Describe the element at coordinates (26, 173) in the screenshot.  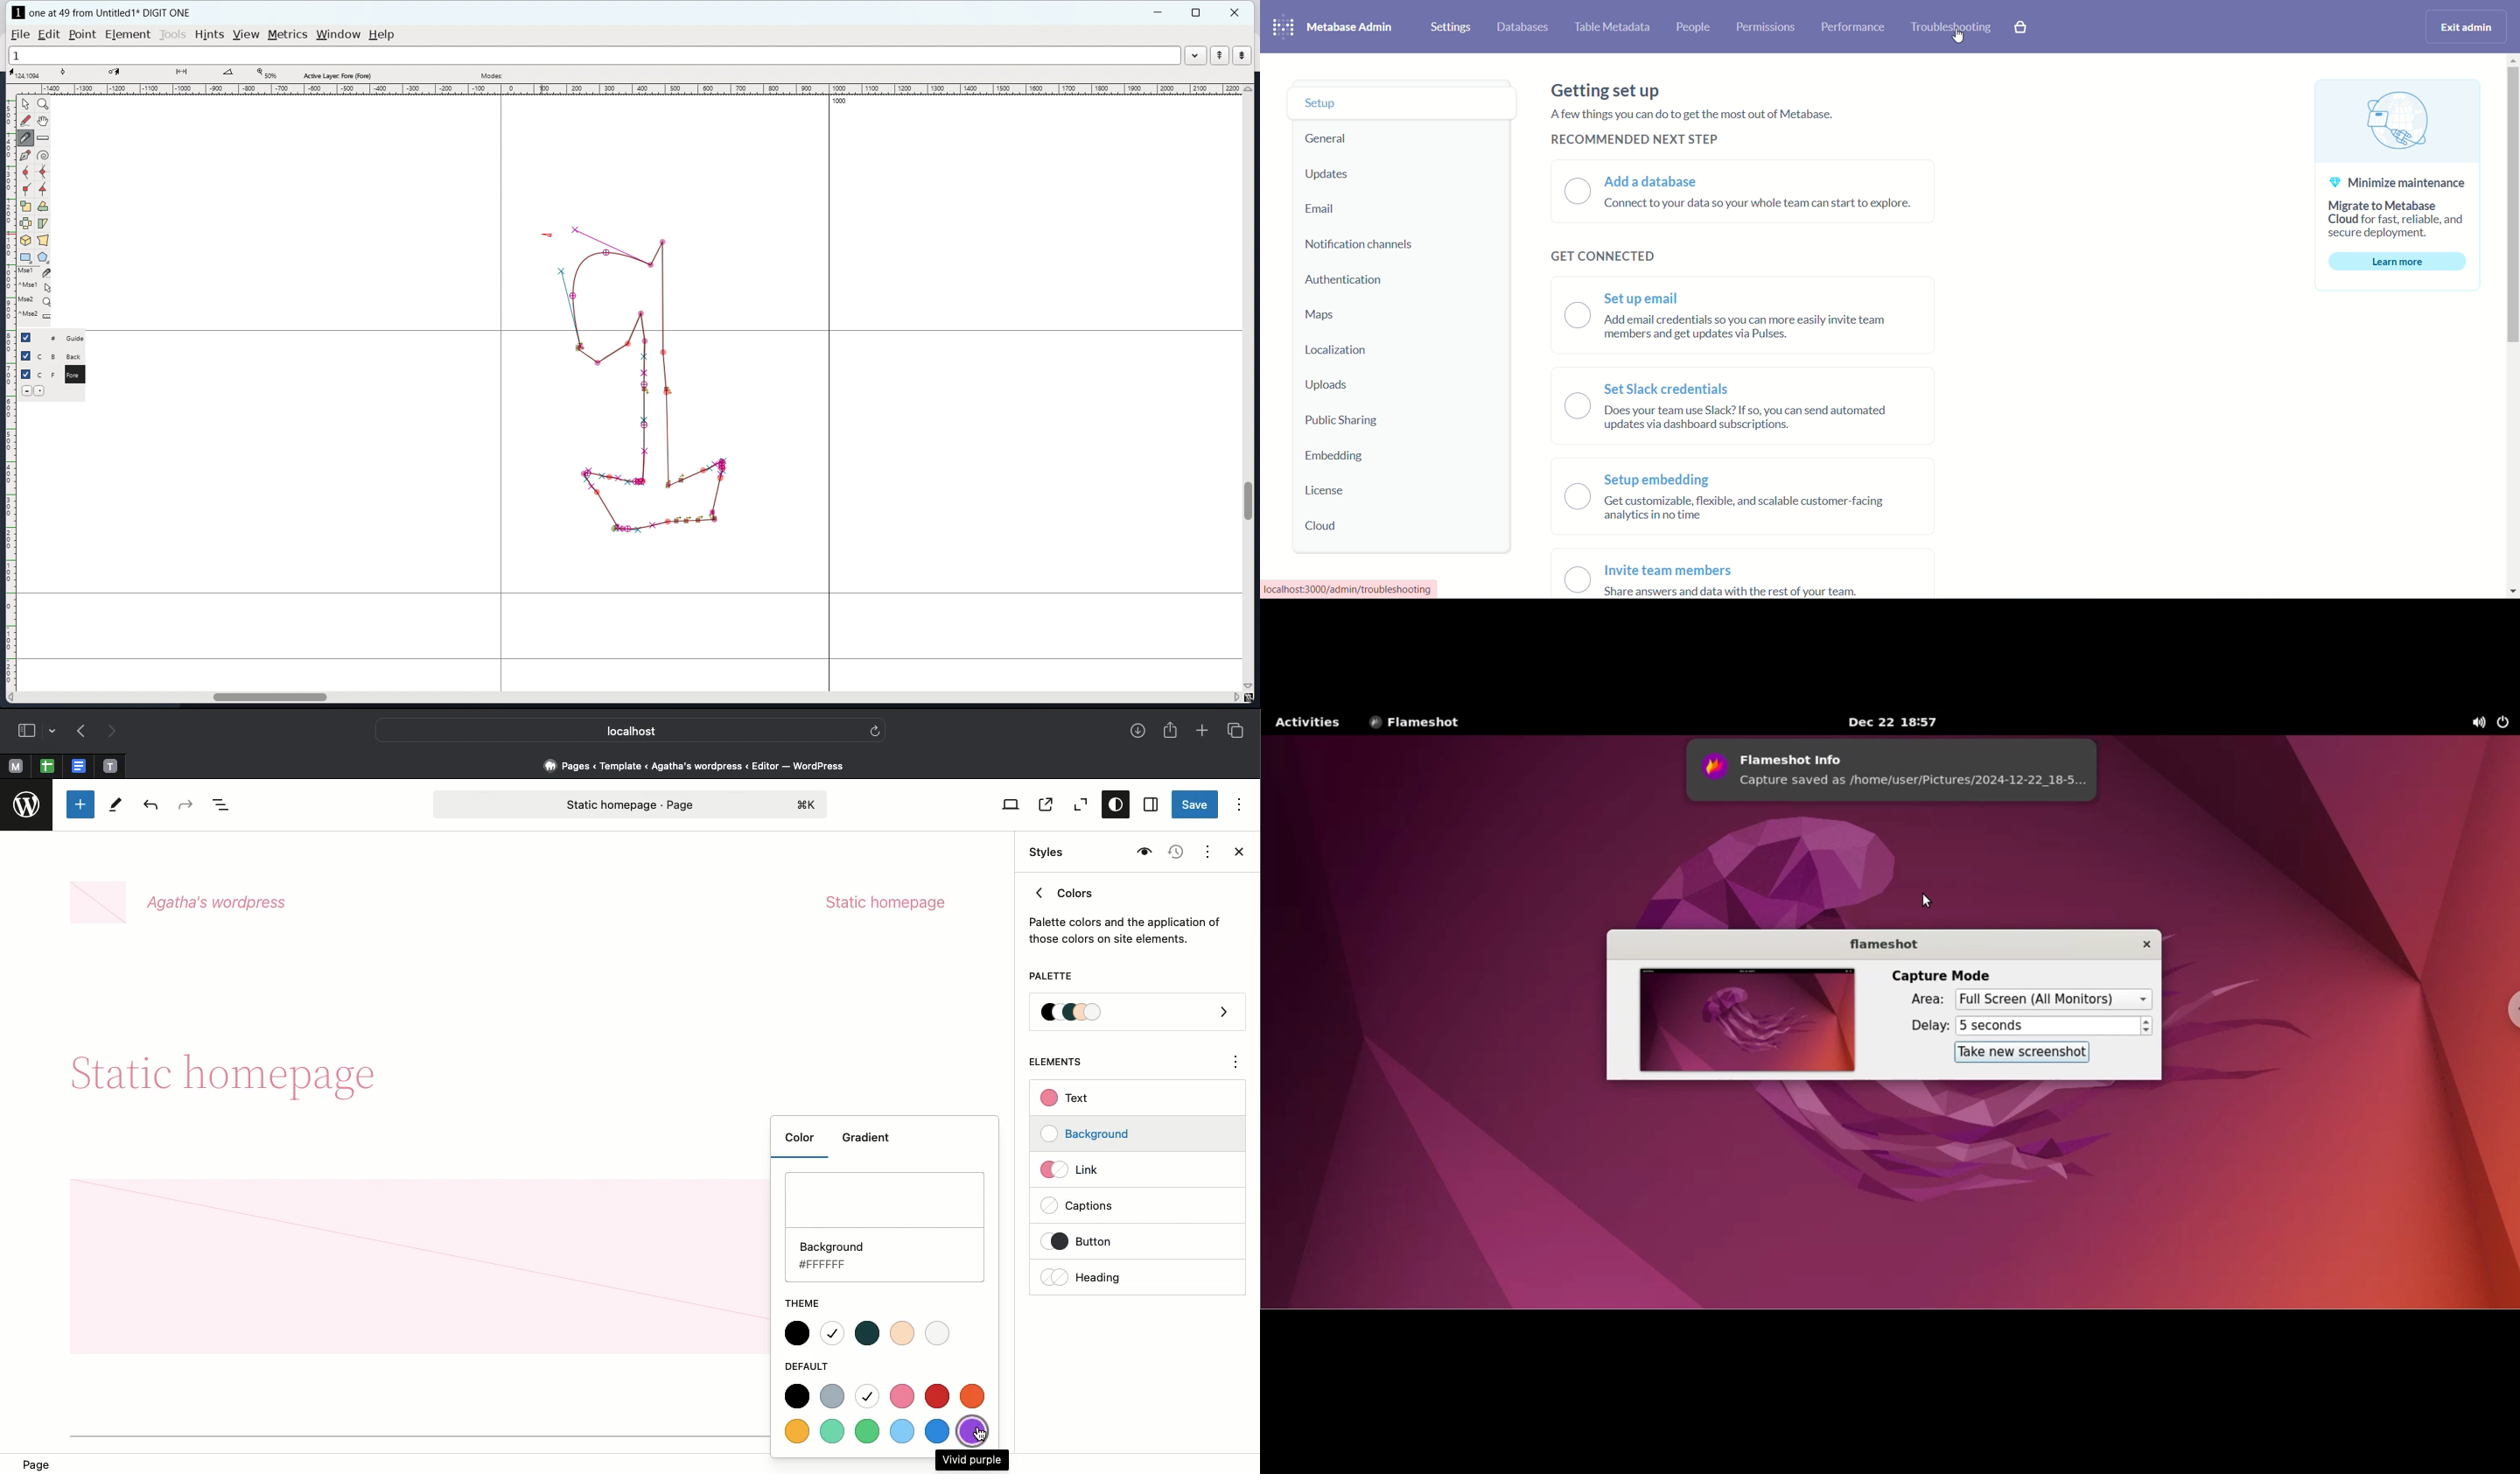
I see `add a curve point` at that location.